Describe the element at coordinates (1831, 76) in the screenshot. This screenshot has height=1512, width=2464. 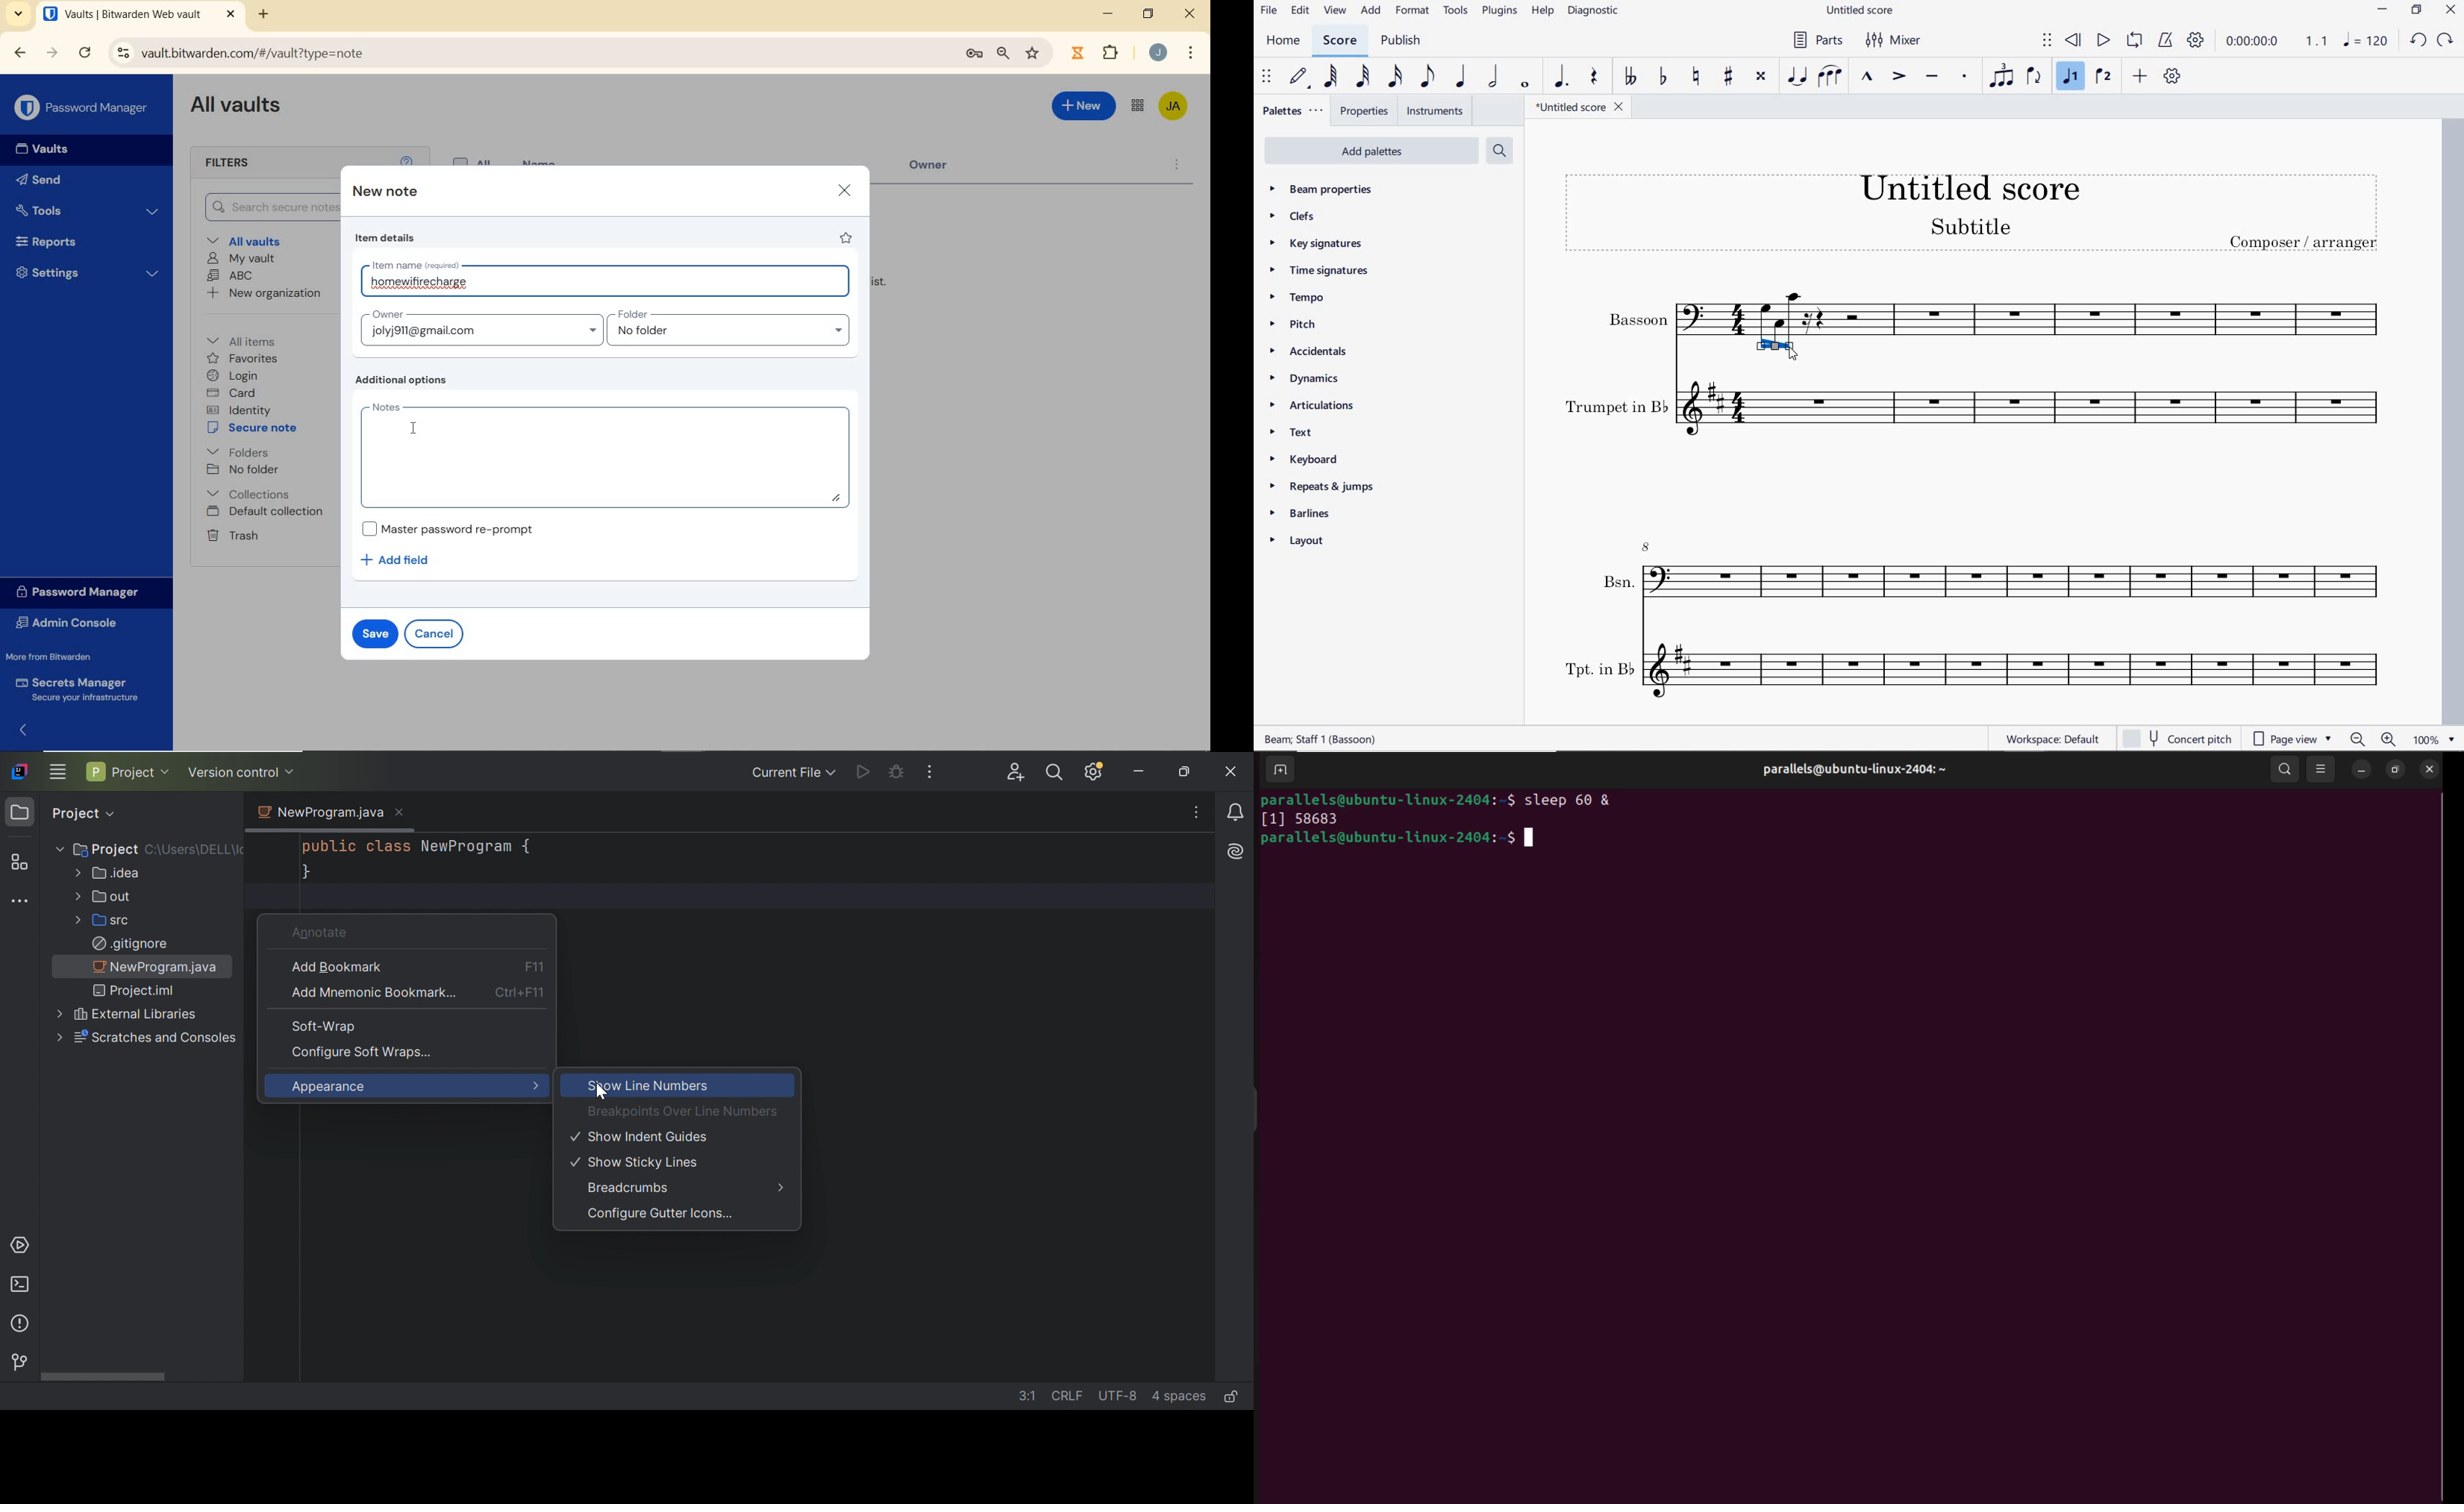
I see `slur` at that location.